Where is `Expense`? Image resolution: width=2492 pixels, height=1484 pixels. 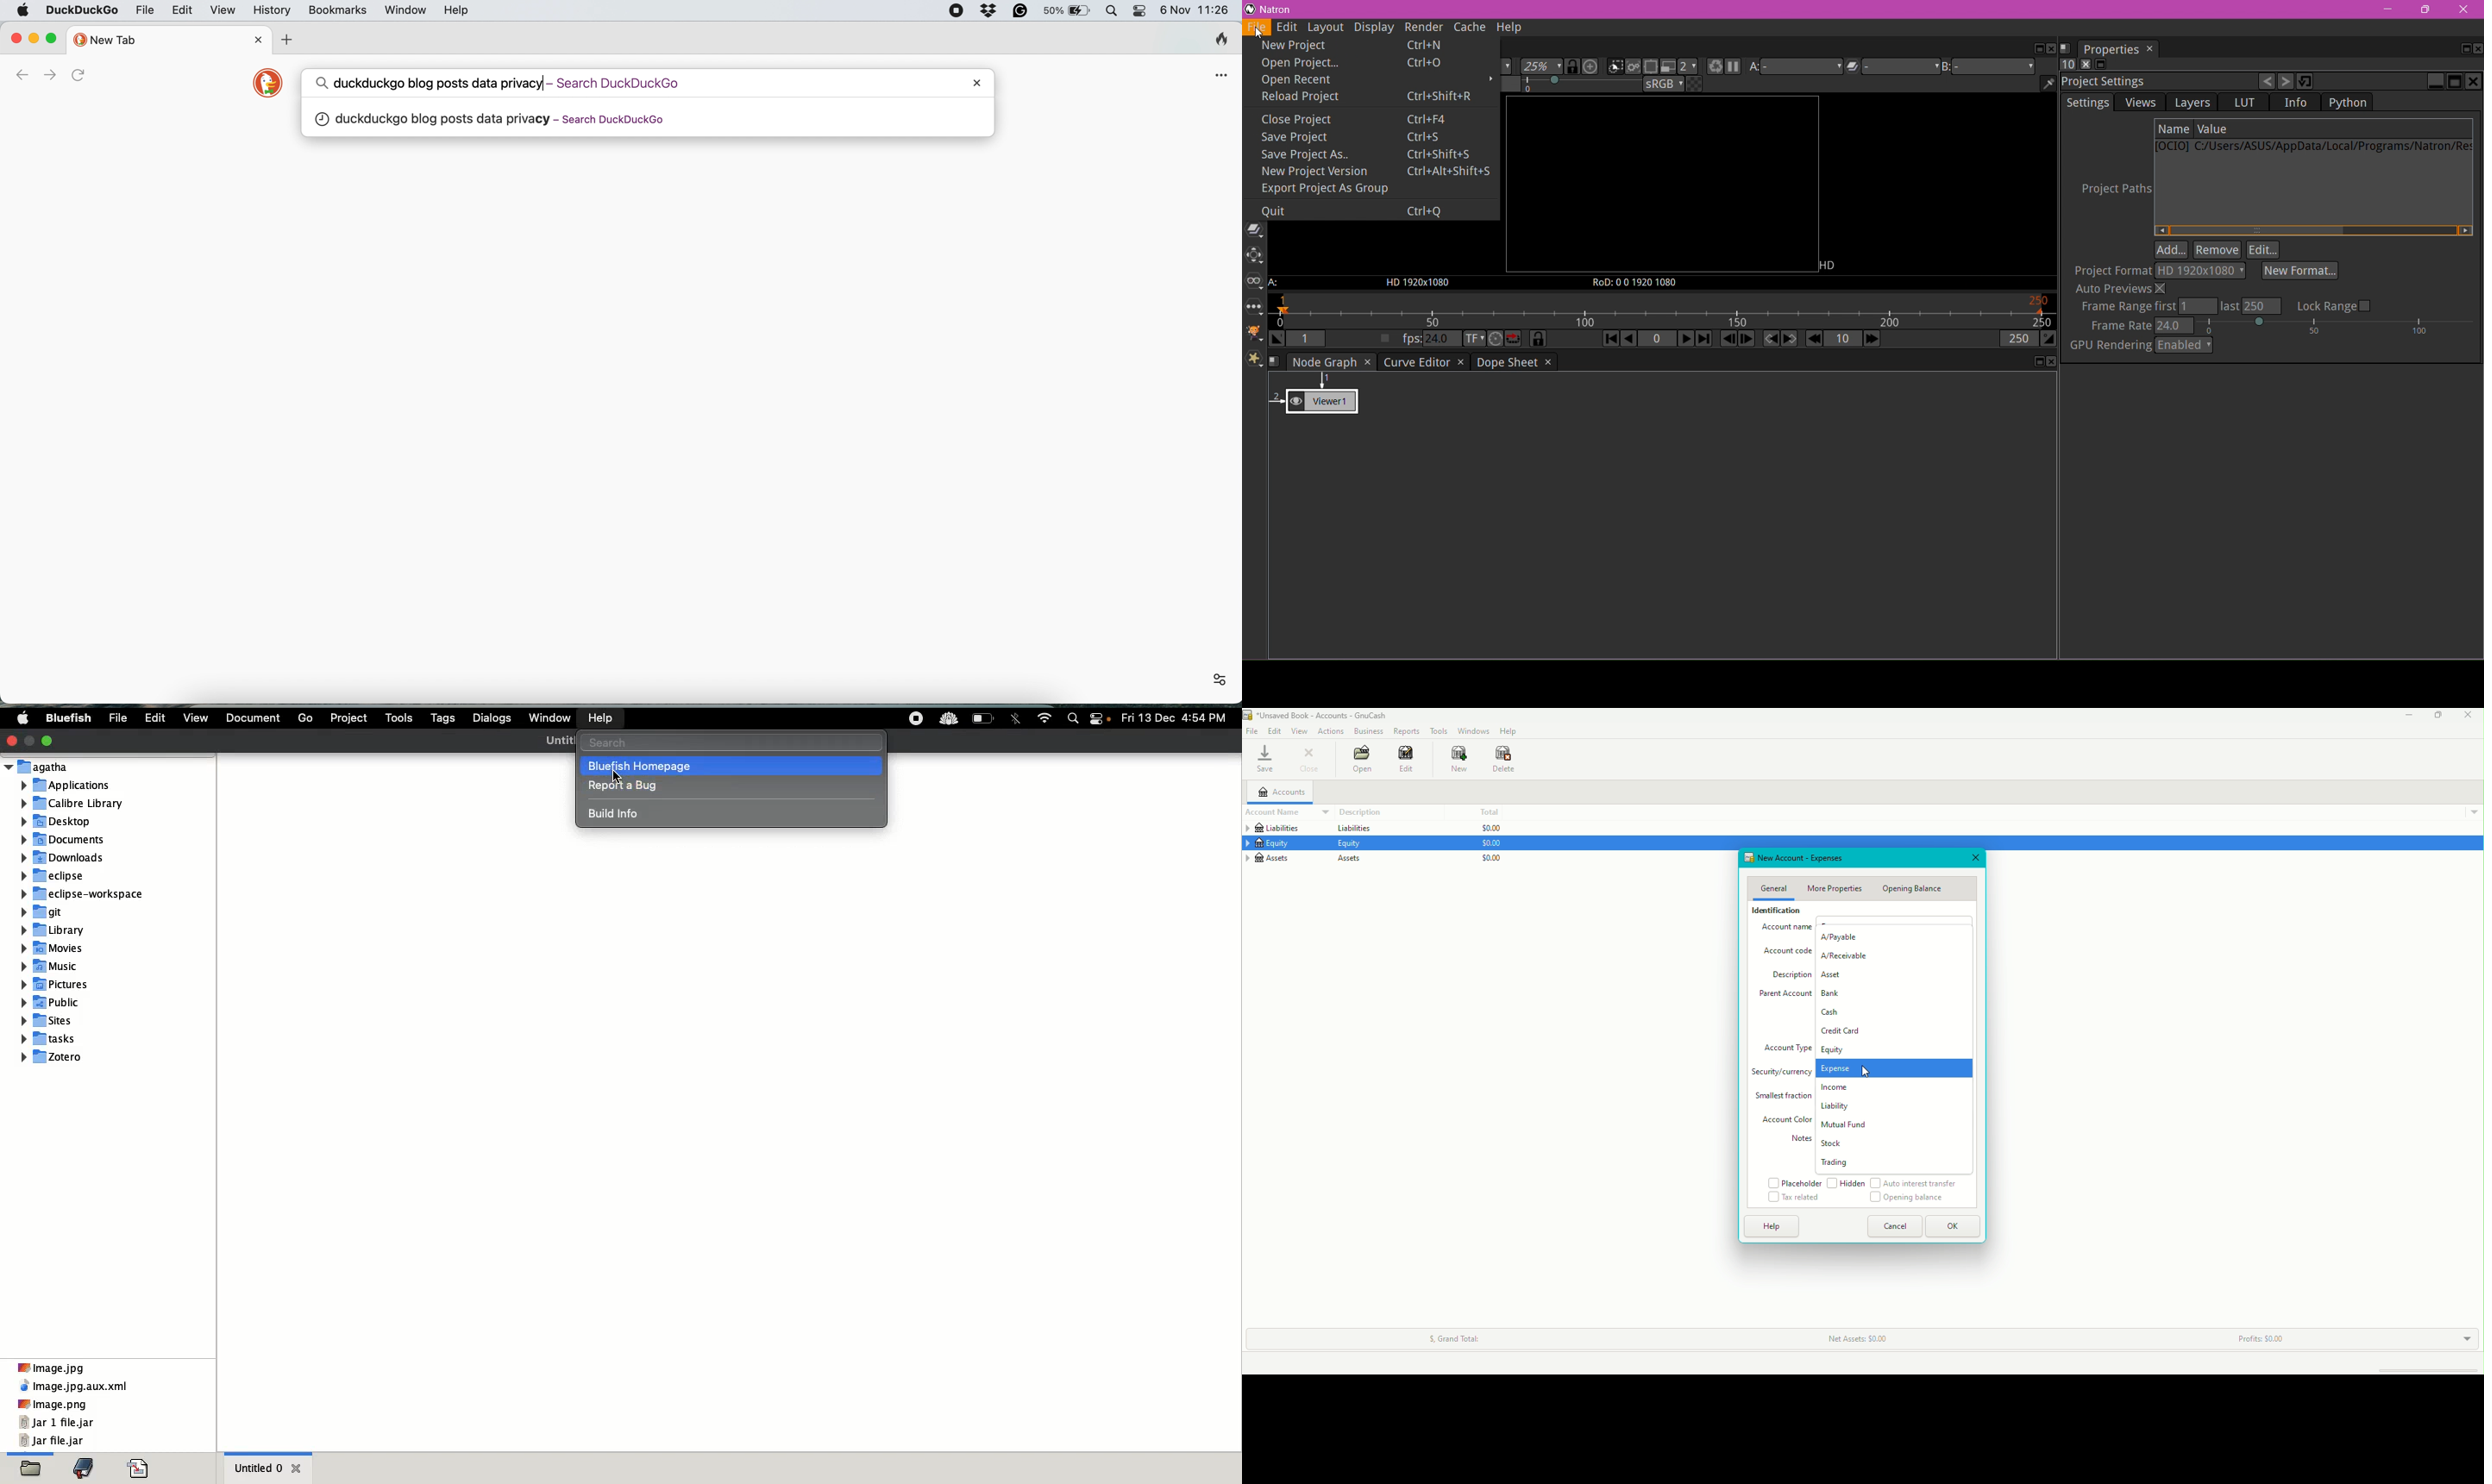
Expense is located at coordinates (1855, 1069).